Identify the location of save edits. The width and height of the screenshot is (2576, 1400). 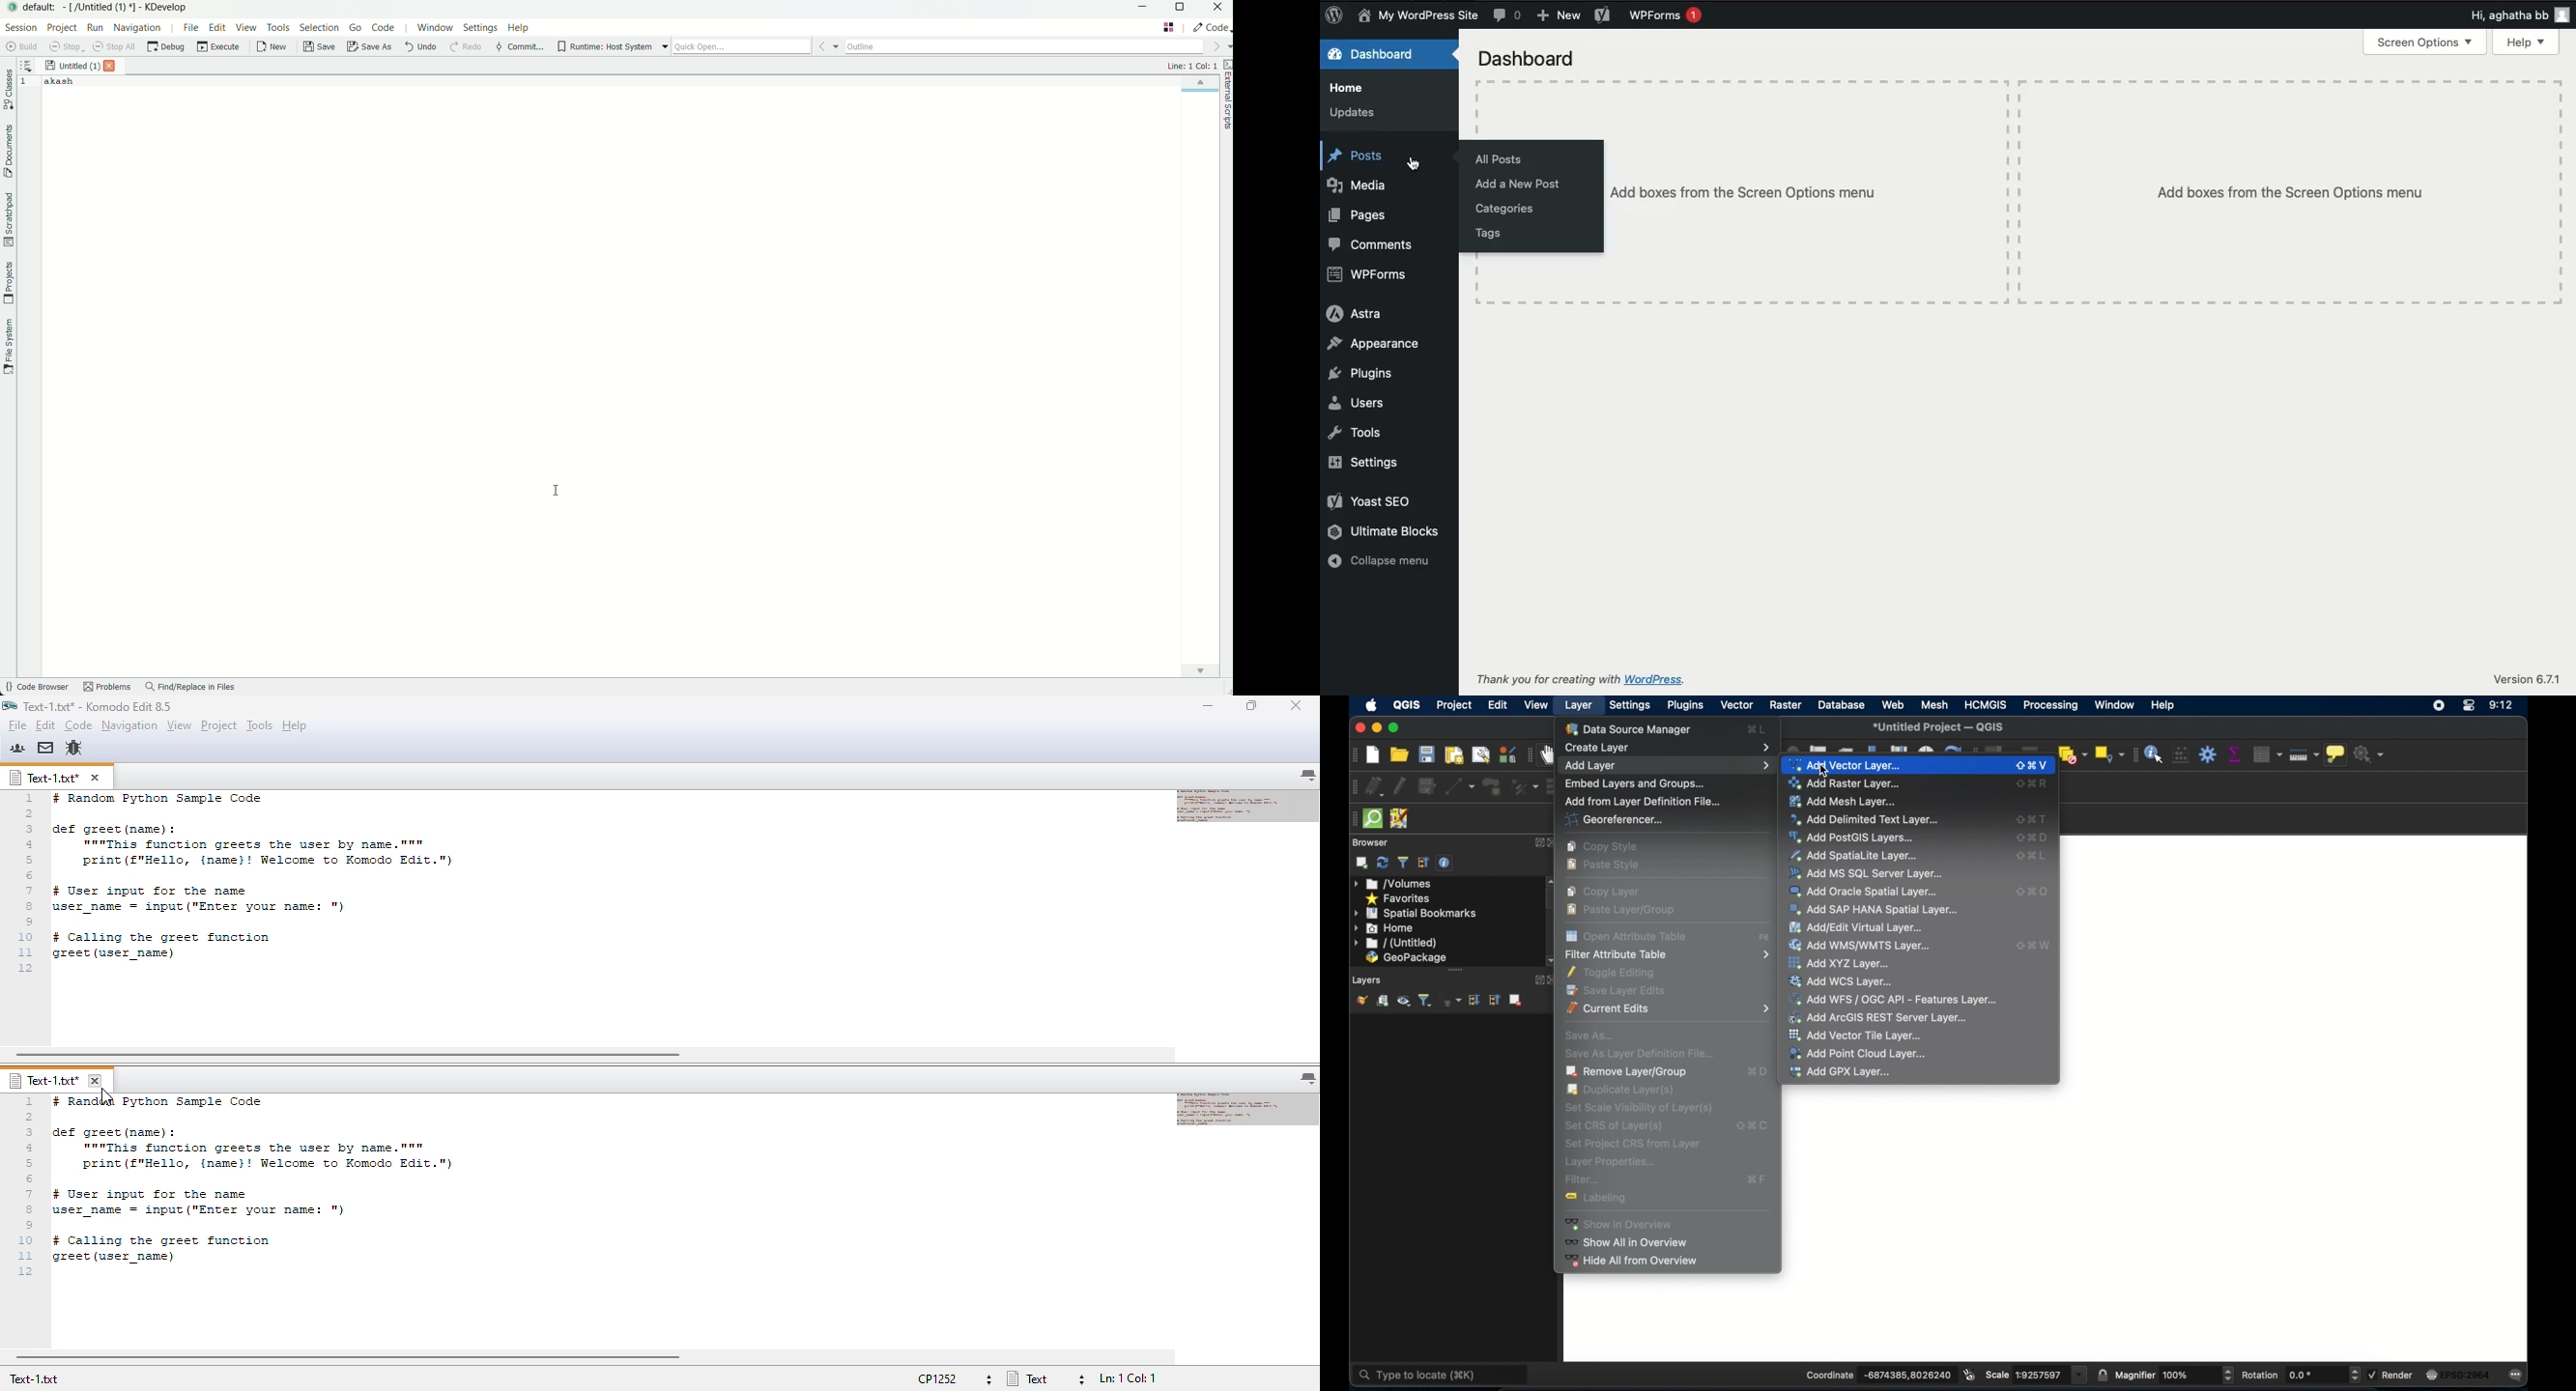
(1427, 786).